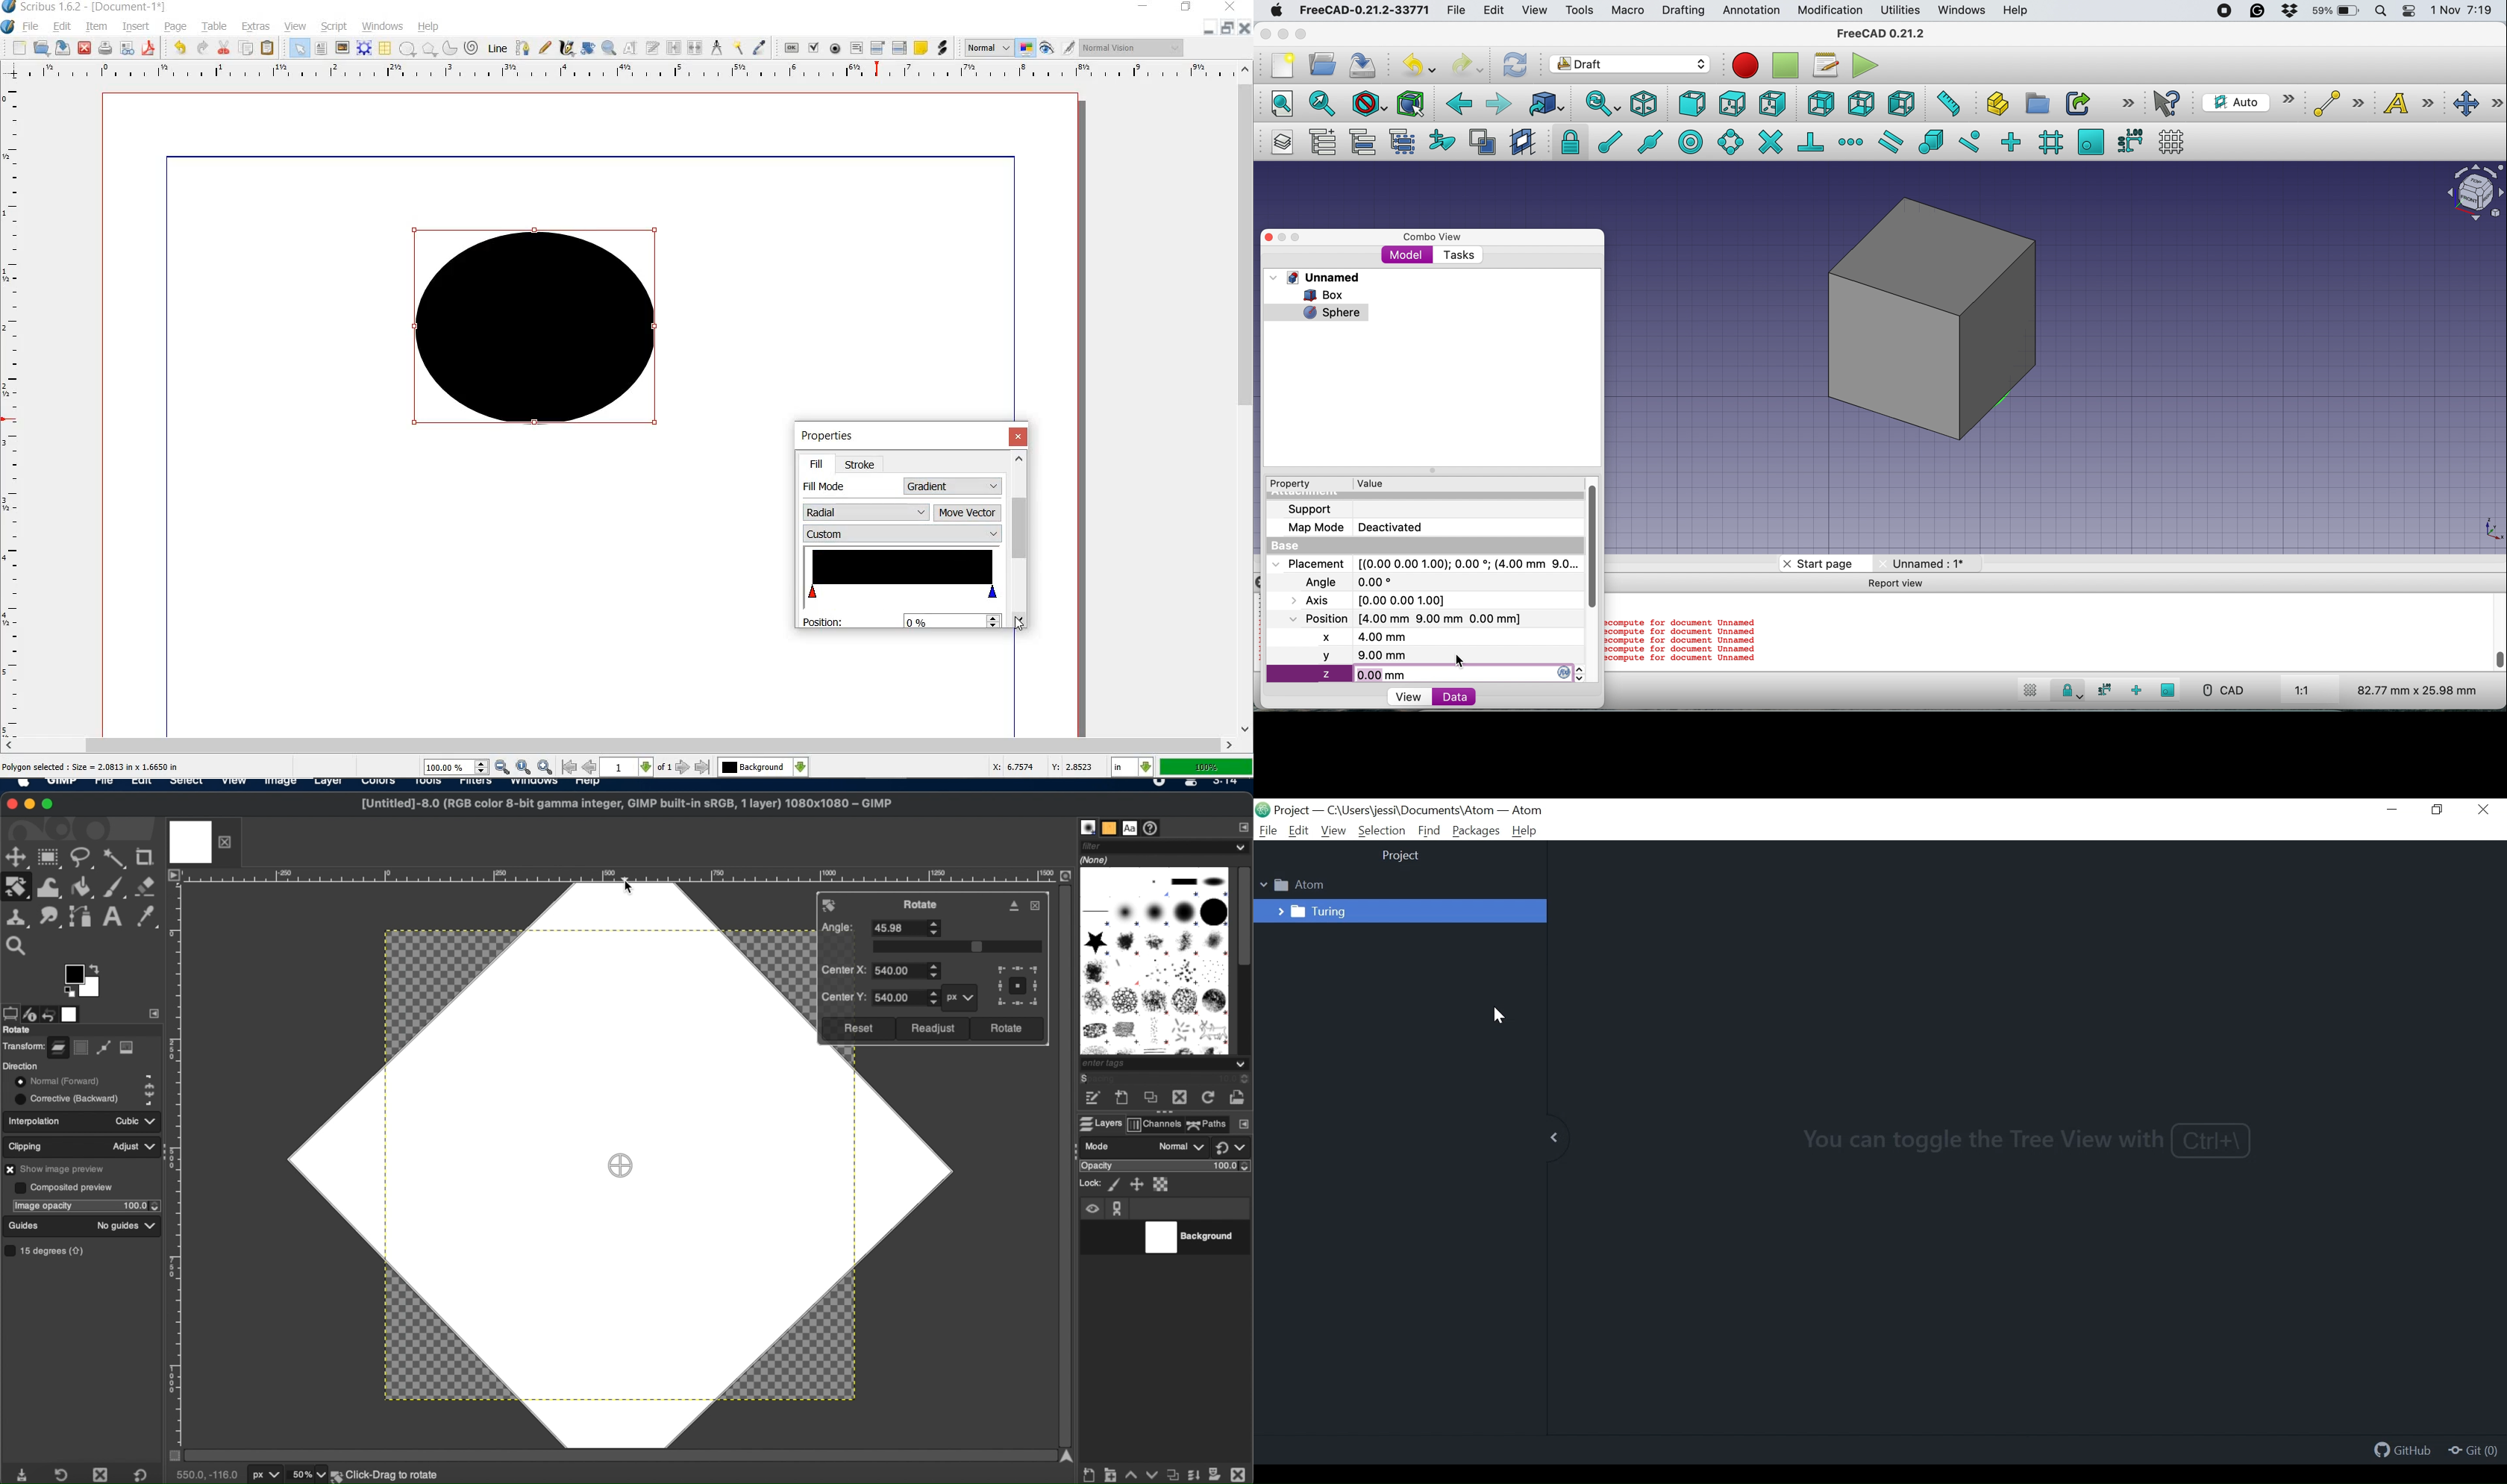  I want to click on z axis changer, so click(1571, 671).